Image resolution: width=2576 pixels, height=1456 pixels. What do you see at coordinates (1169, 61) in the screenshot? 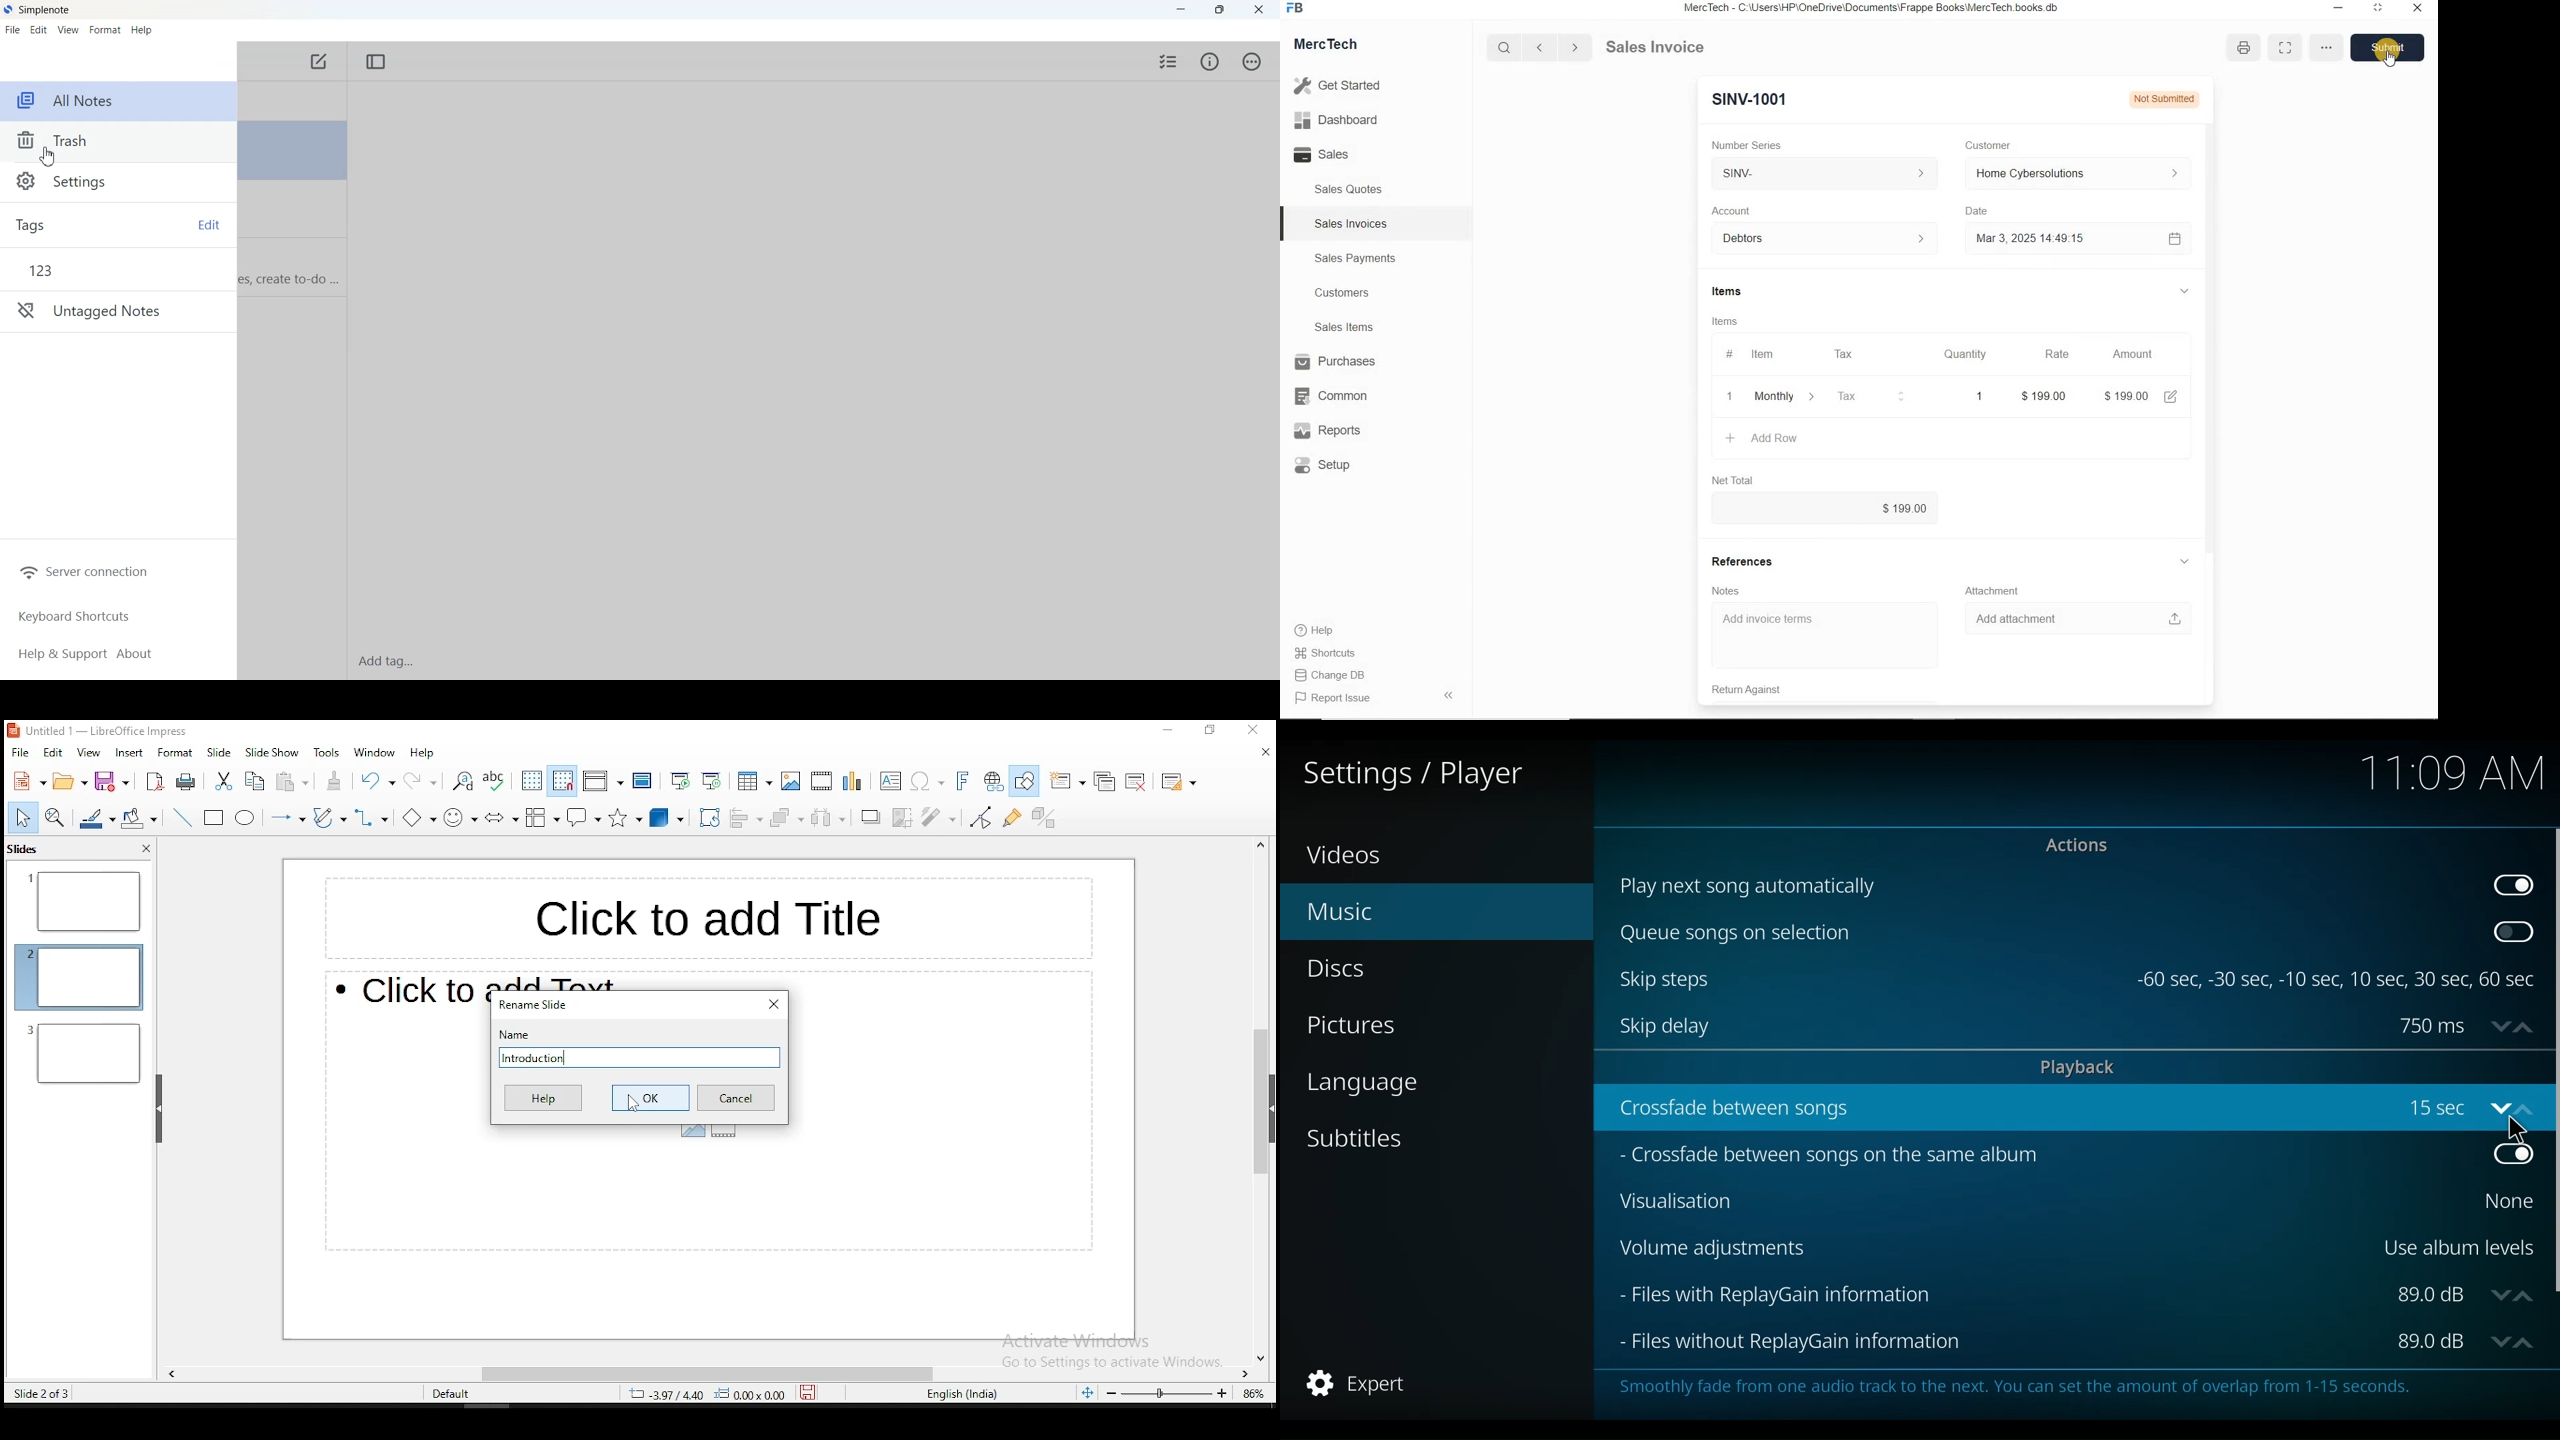
I see `Insert Checklist` at bounding box center [1169, 61].